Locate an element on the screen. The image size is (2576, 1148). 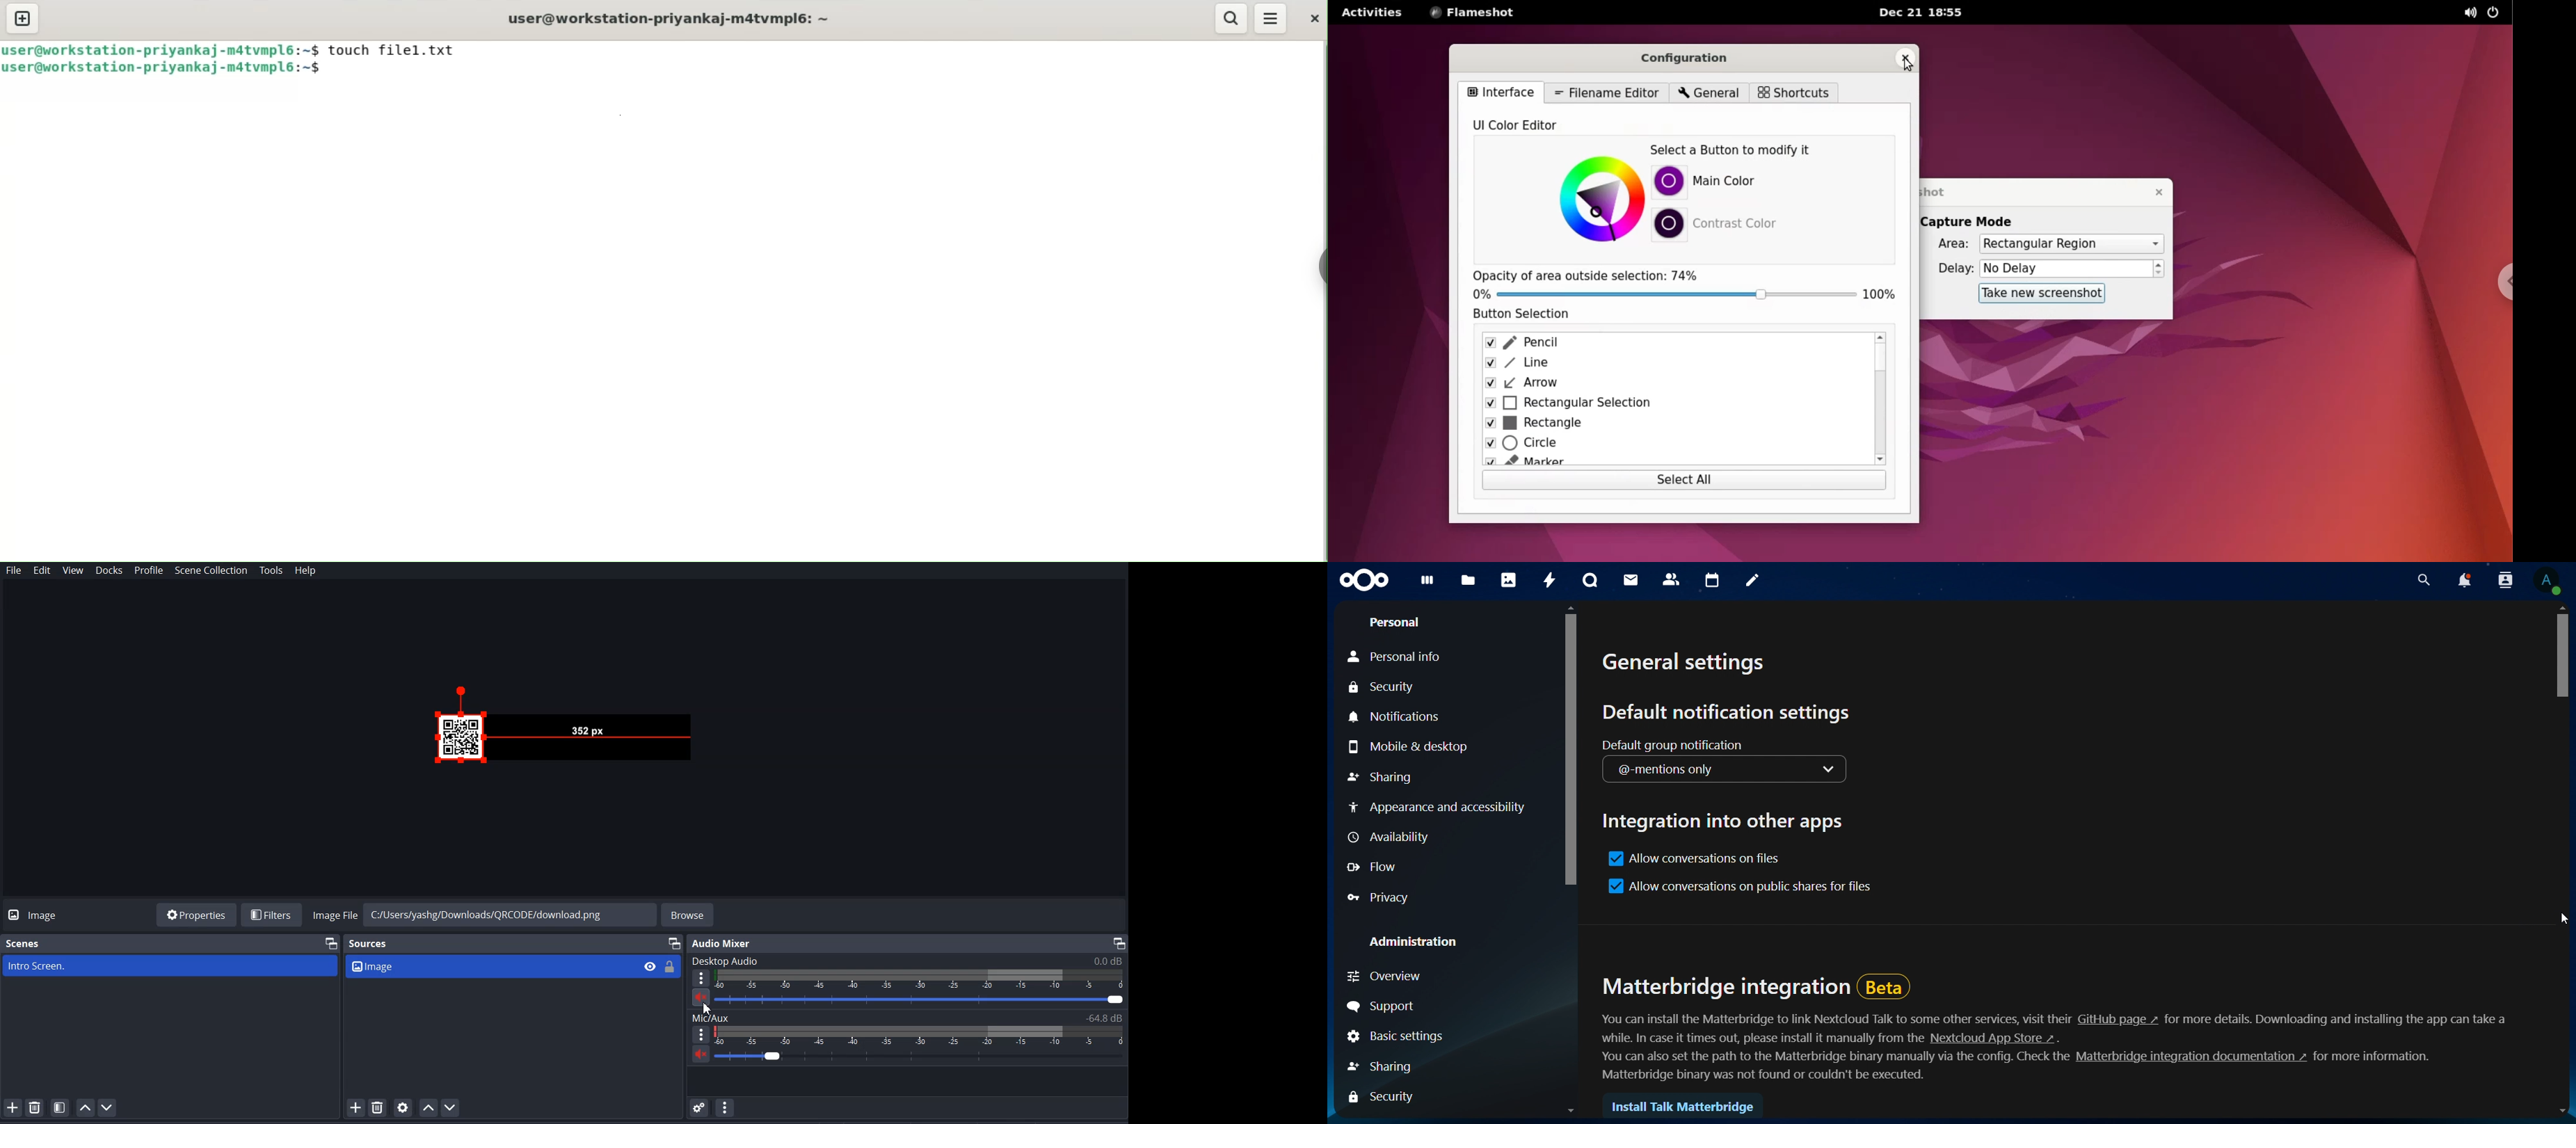
Privacy is located at coordinates (1429, 899).